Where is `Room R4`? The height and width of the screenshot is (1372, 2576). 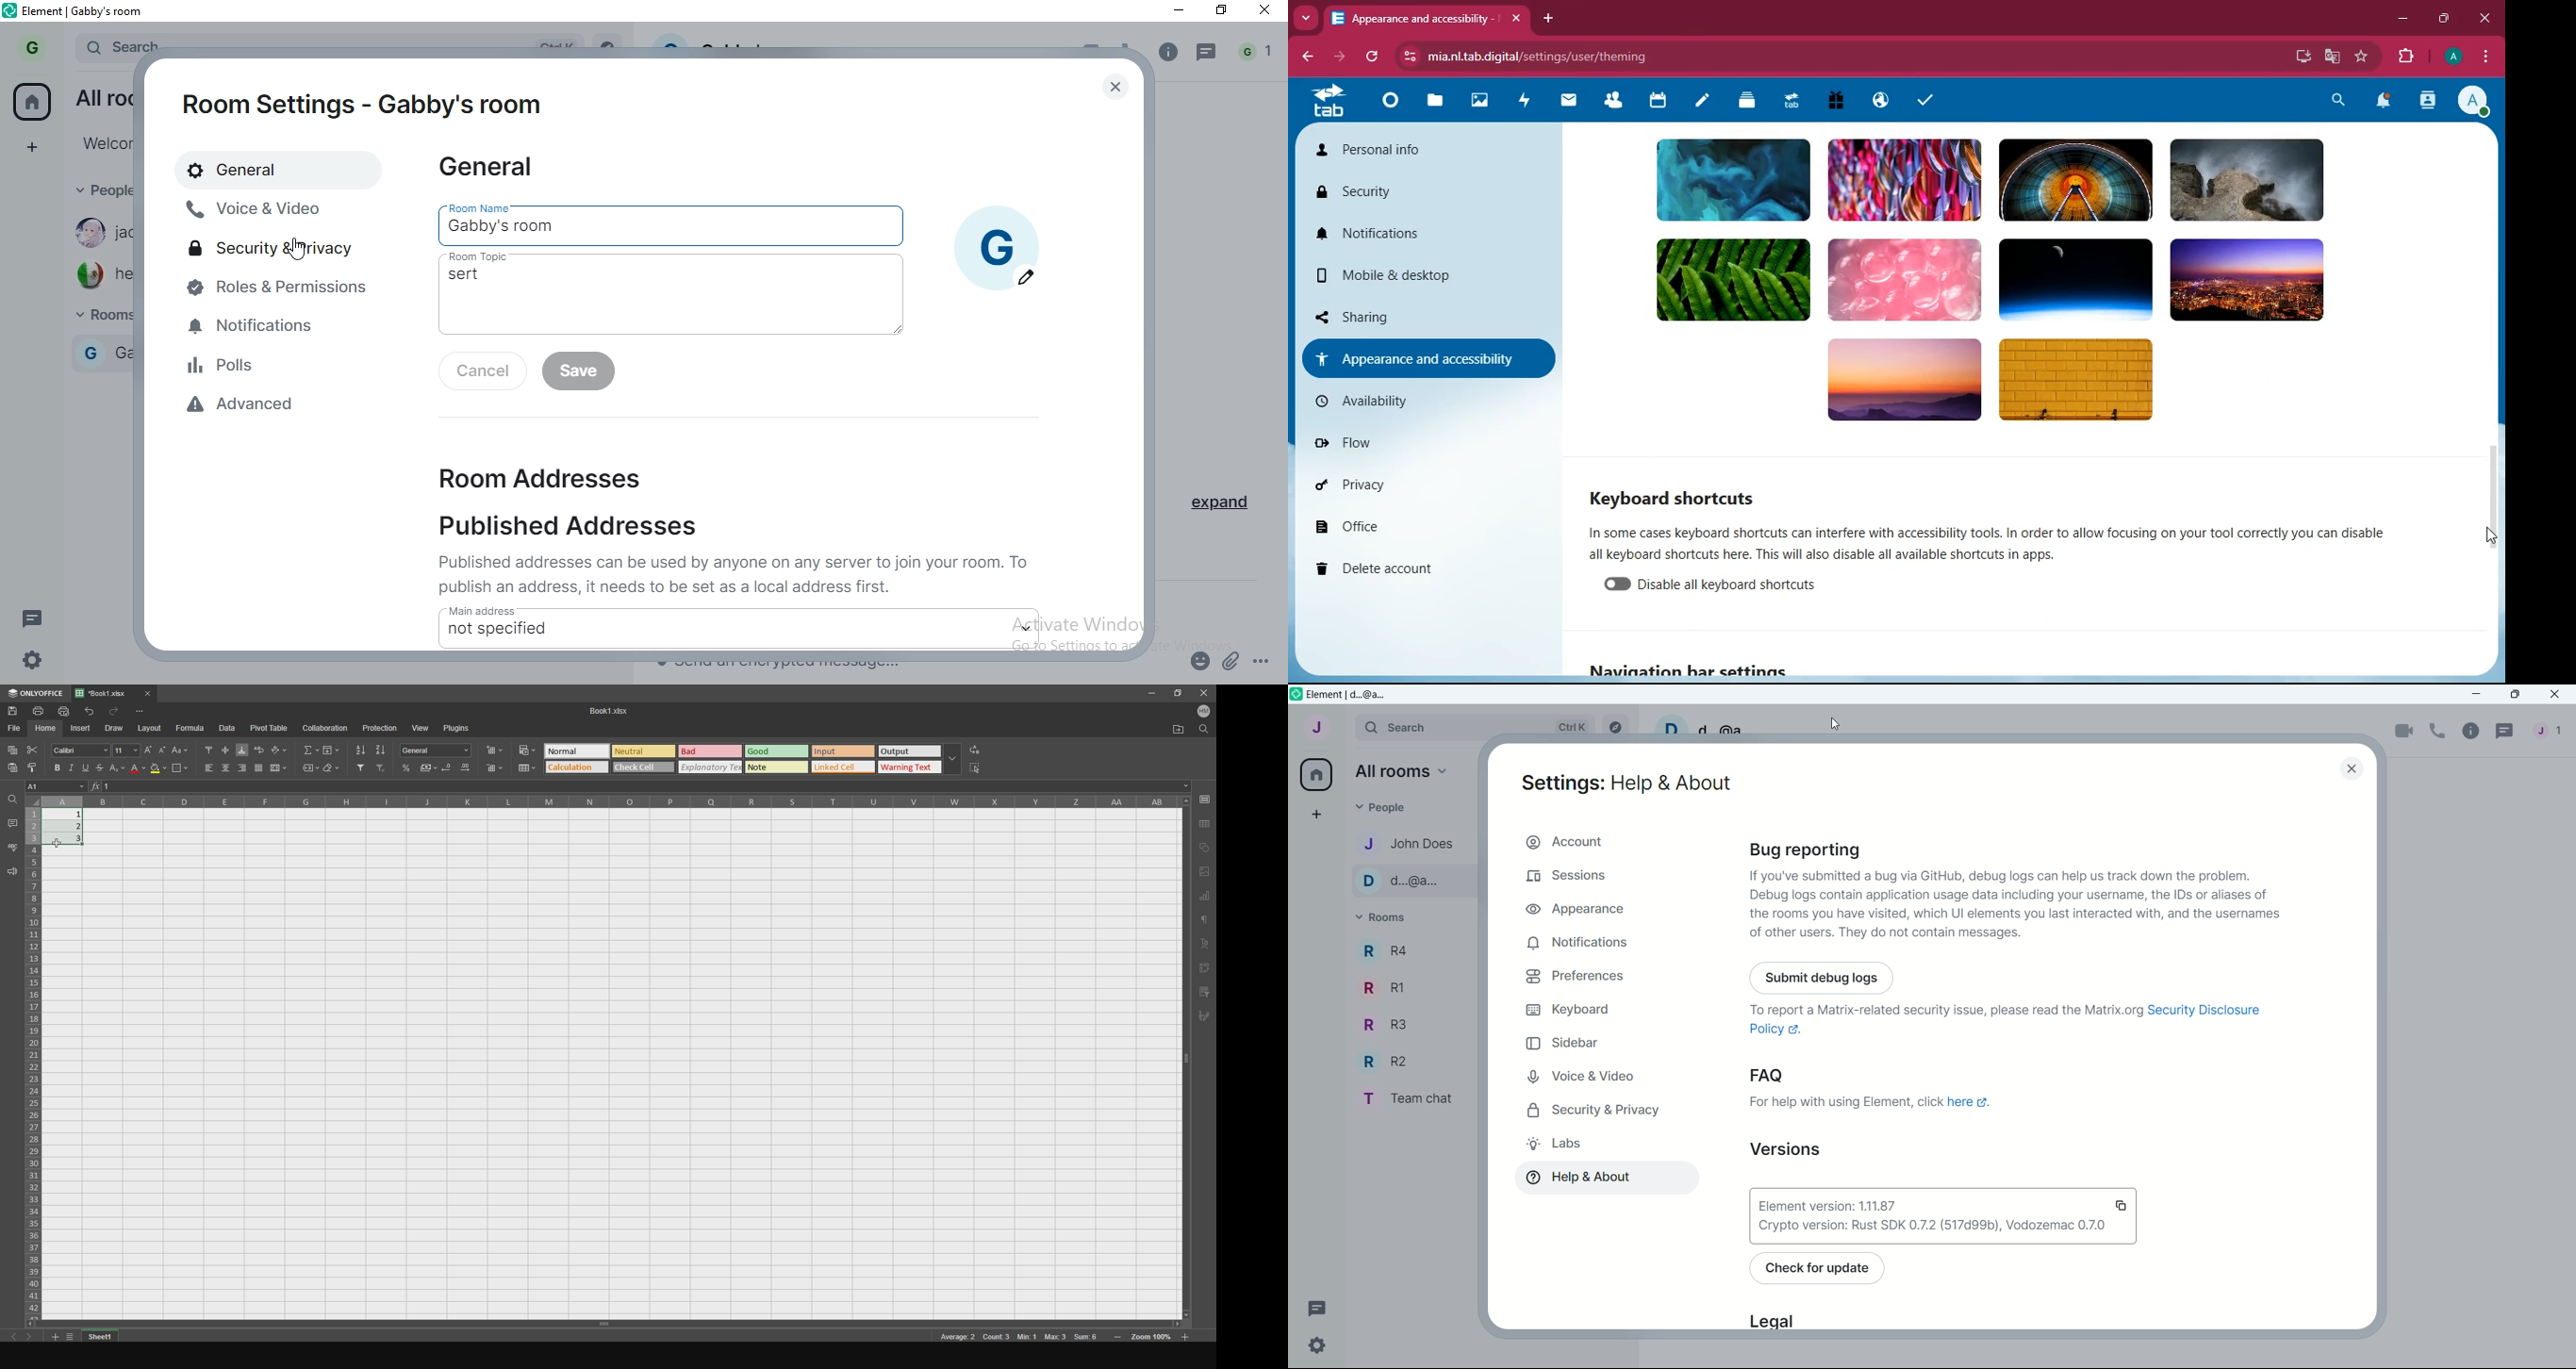
Room R4 is located at coordinates (1387, 950).